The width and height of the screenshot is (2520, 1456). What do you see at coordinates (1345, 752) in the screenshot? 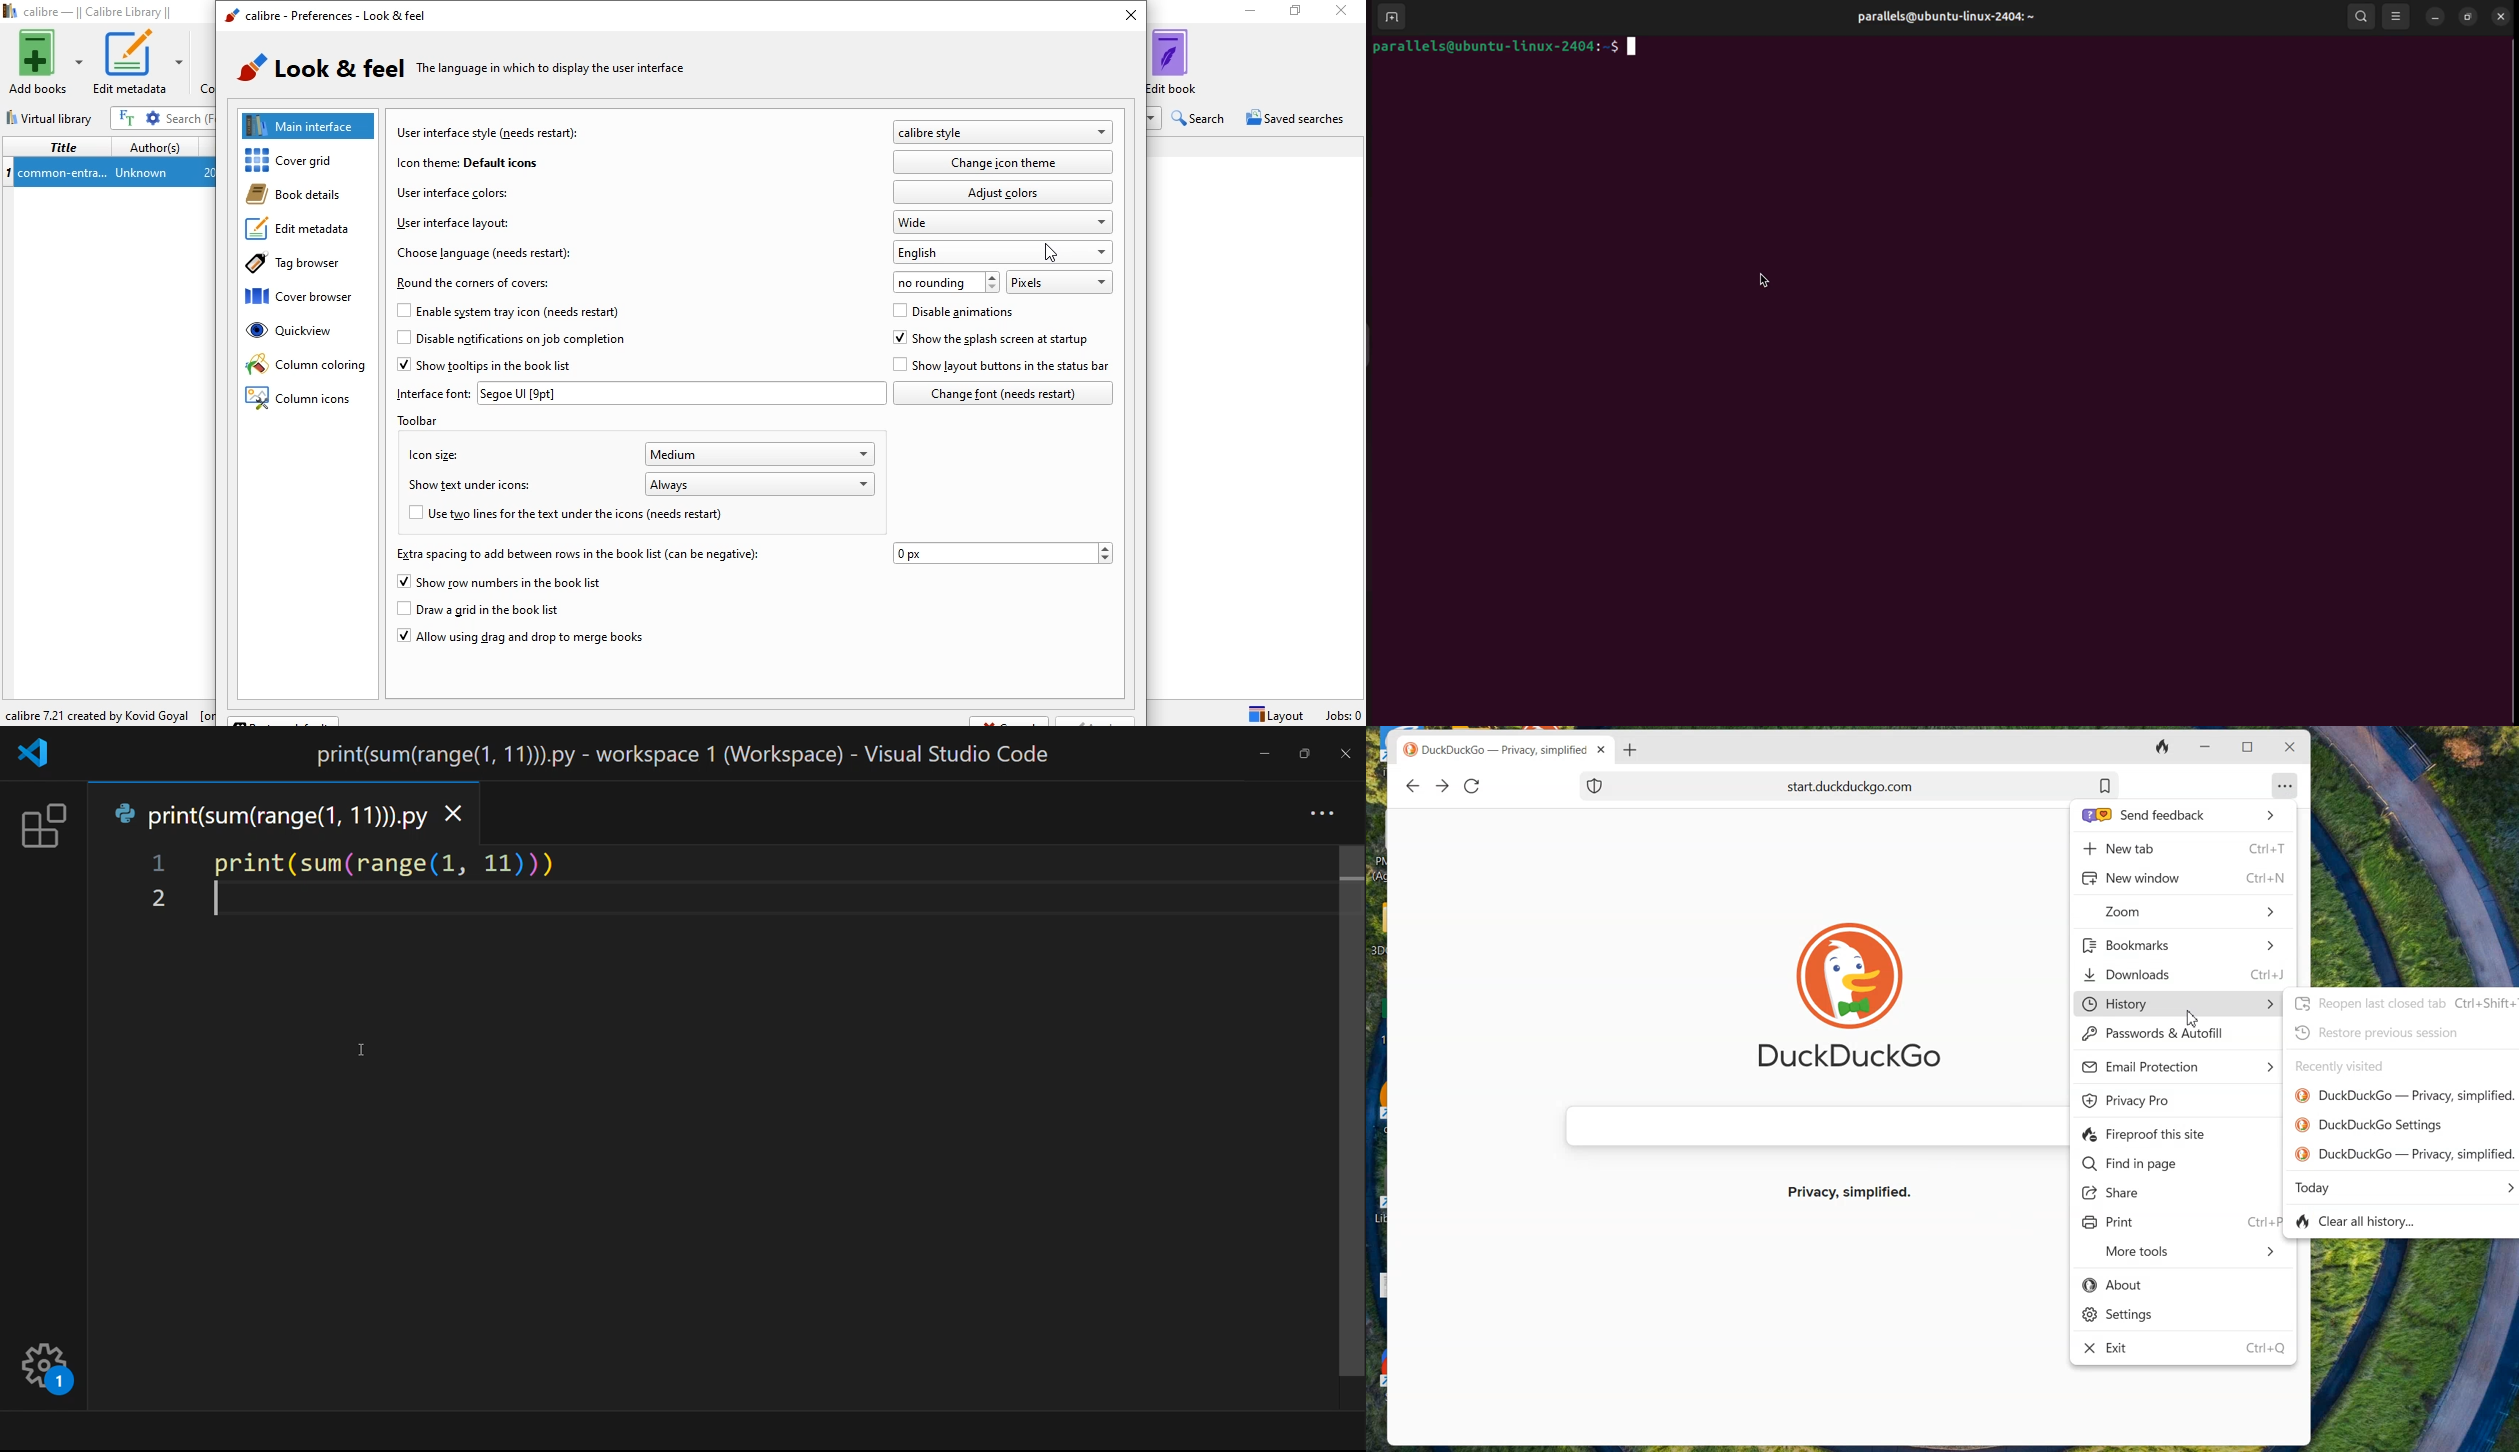
I see `close` at bounding box center [1345, 752].